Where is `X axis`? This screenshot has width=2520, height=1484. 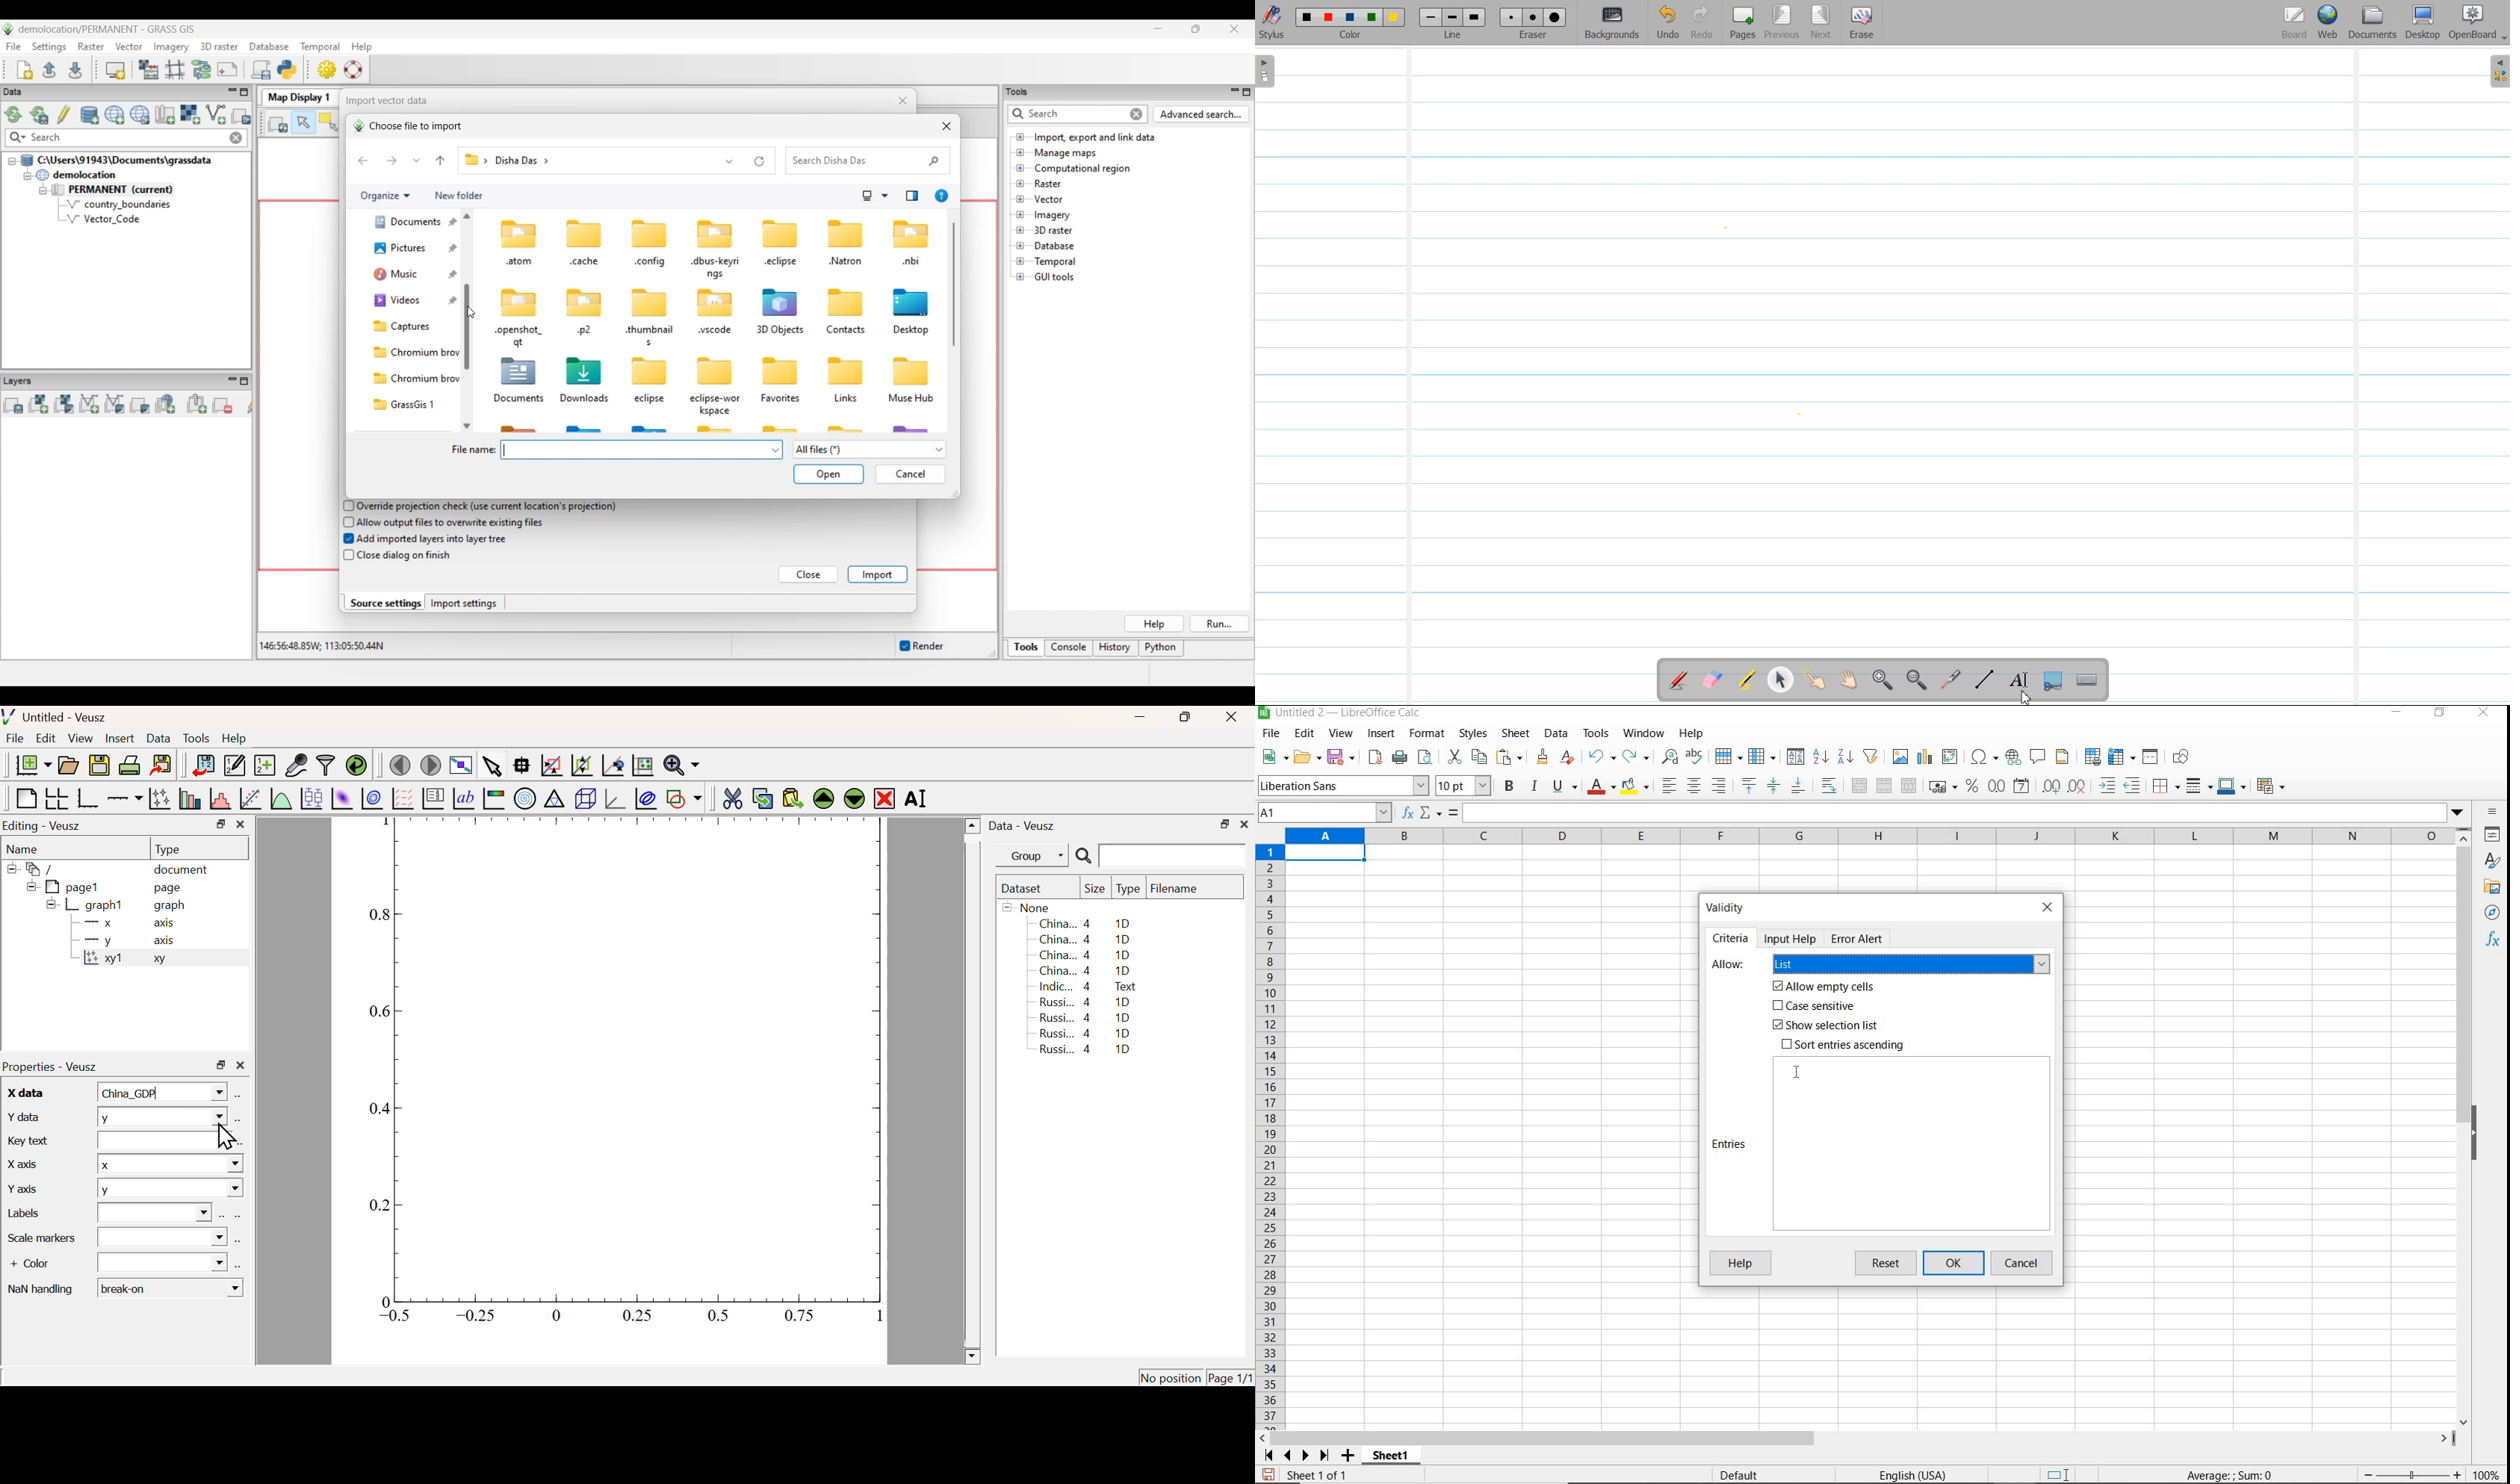
X axis is located at coordinates (20, 1163).